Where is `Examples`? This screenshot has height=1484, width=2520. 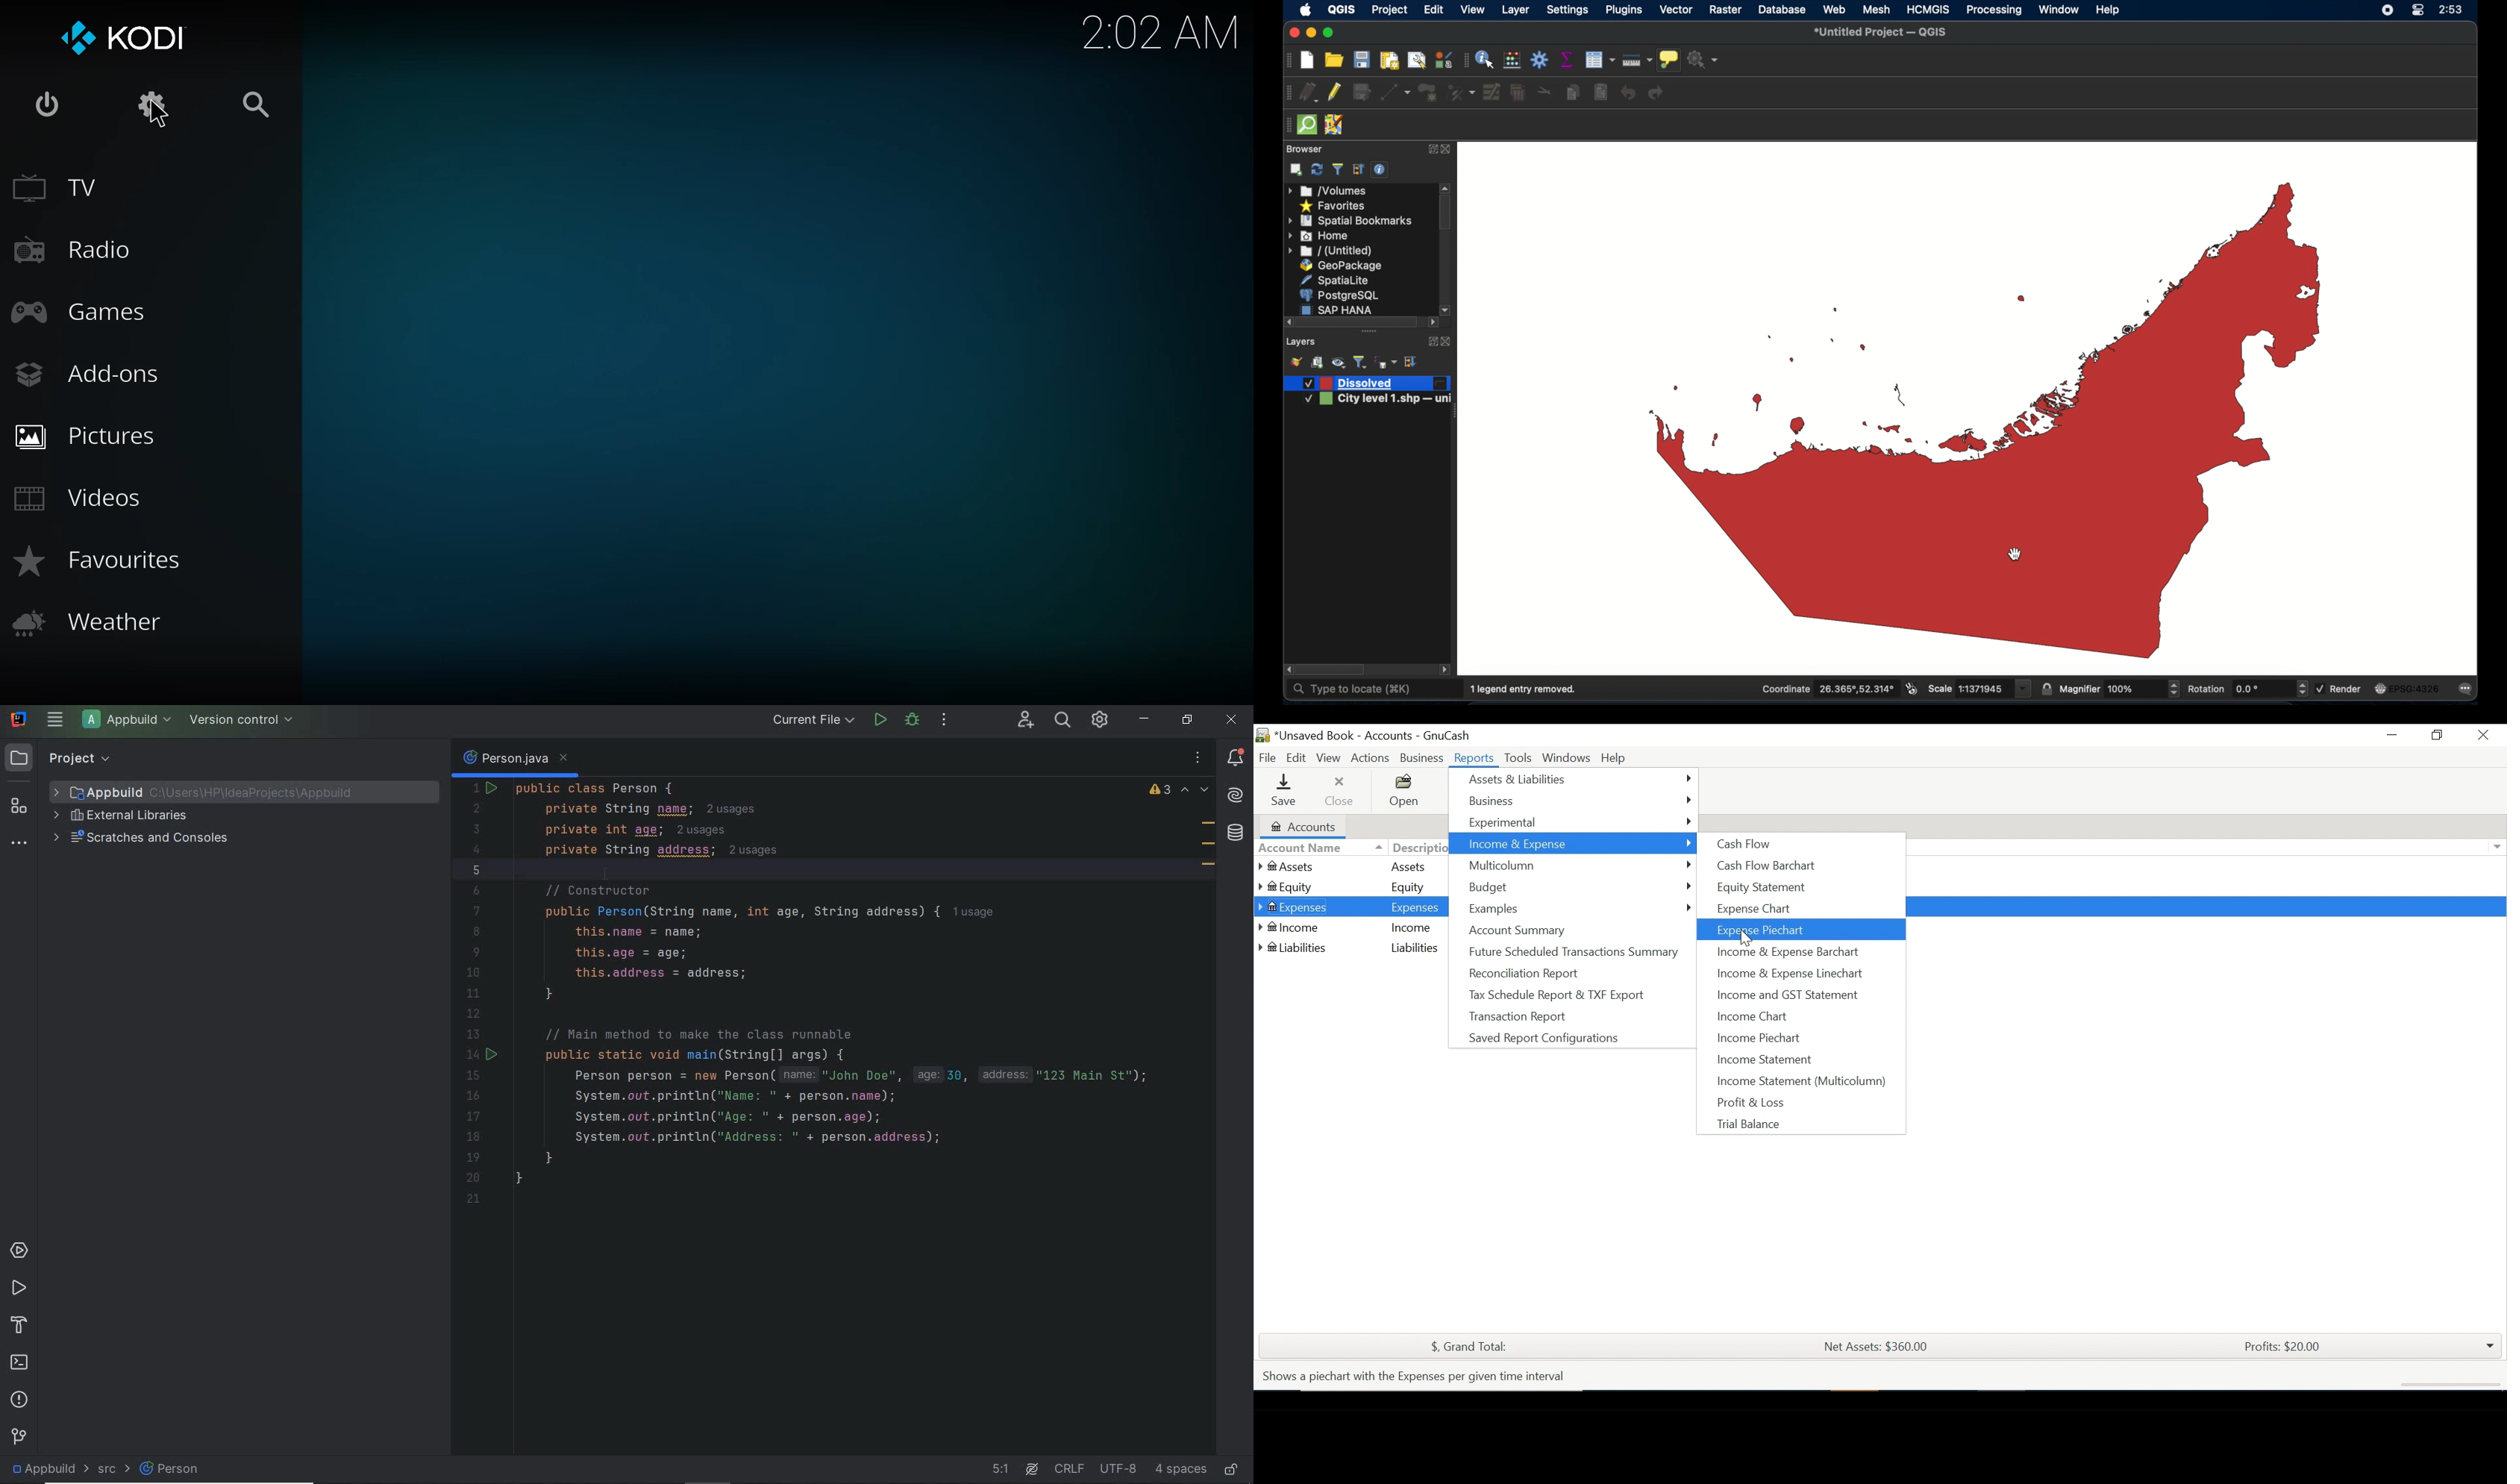 Examples is located at coordinates (1574, 909).